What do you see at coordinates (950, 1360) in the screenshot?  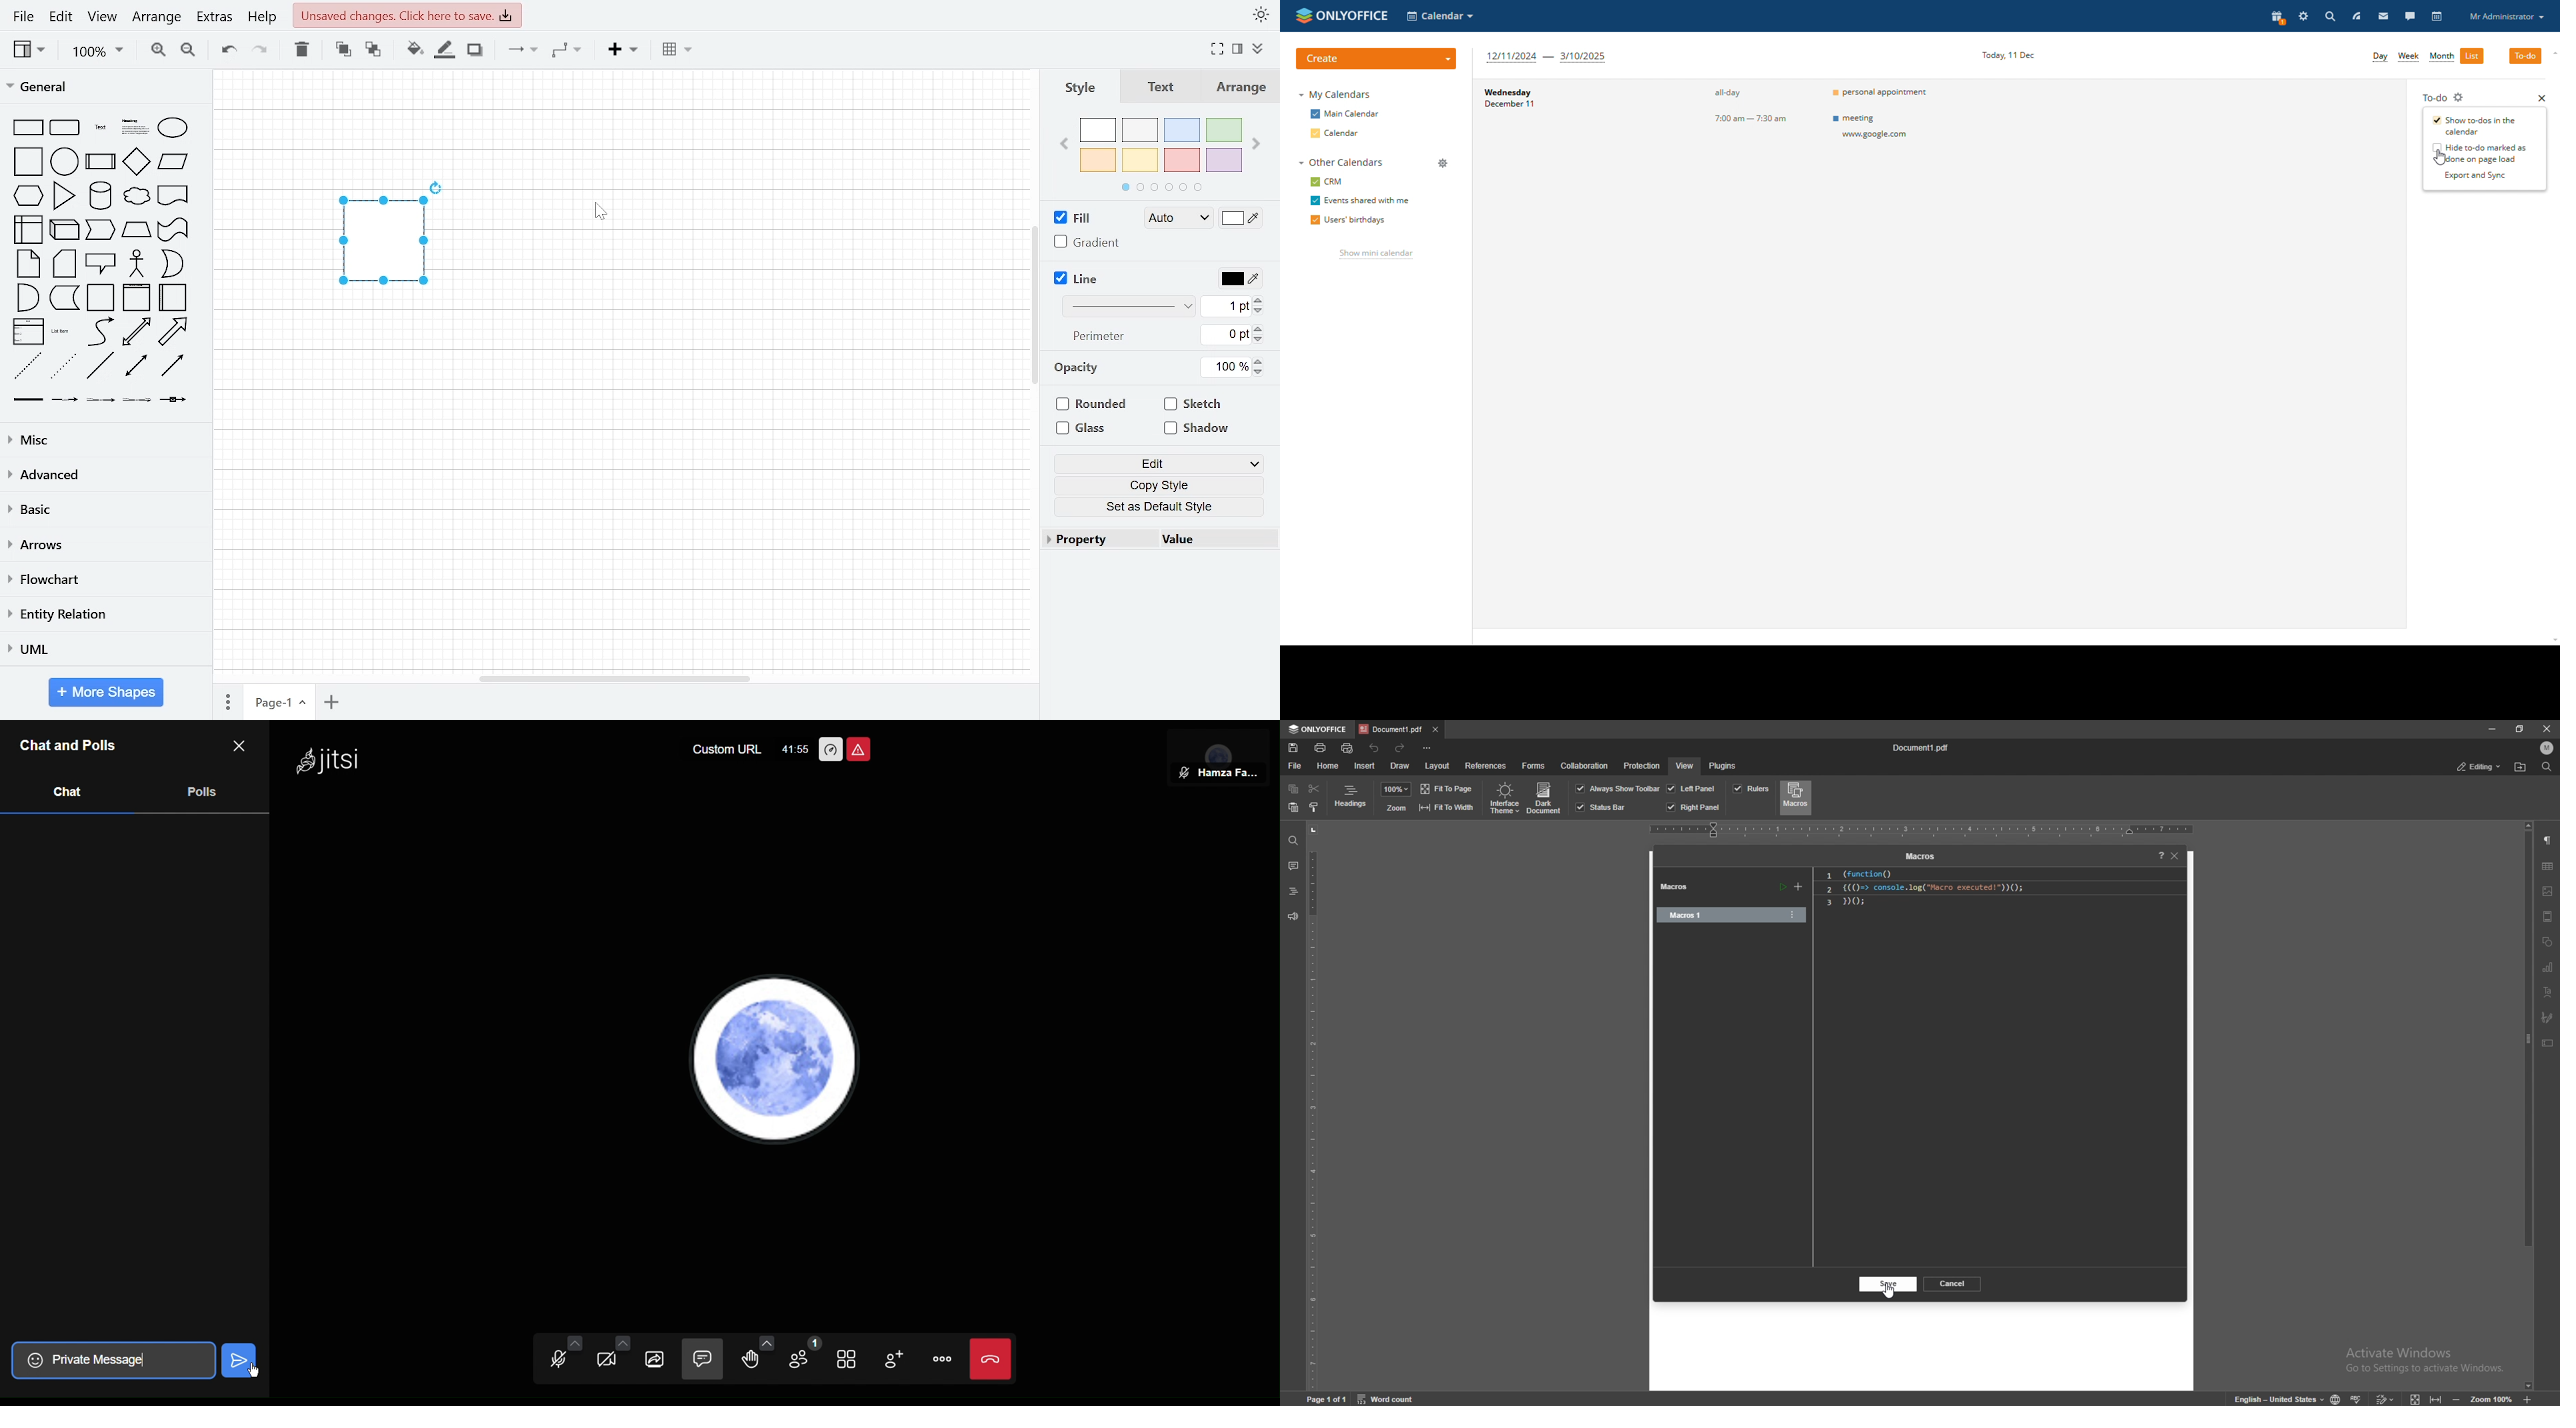 I see `More` at bounding box center [950, 1360].